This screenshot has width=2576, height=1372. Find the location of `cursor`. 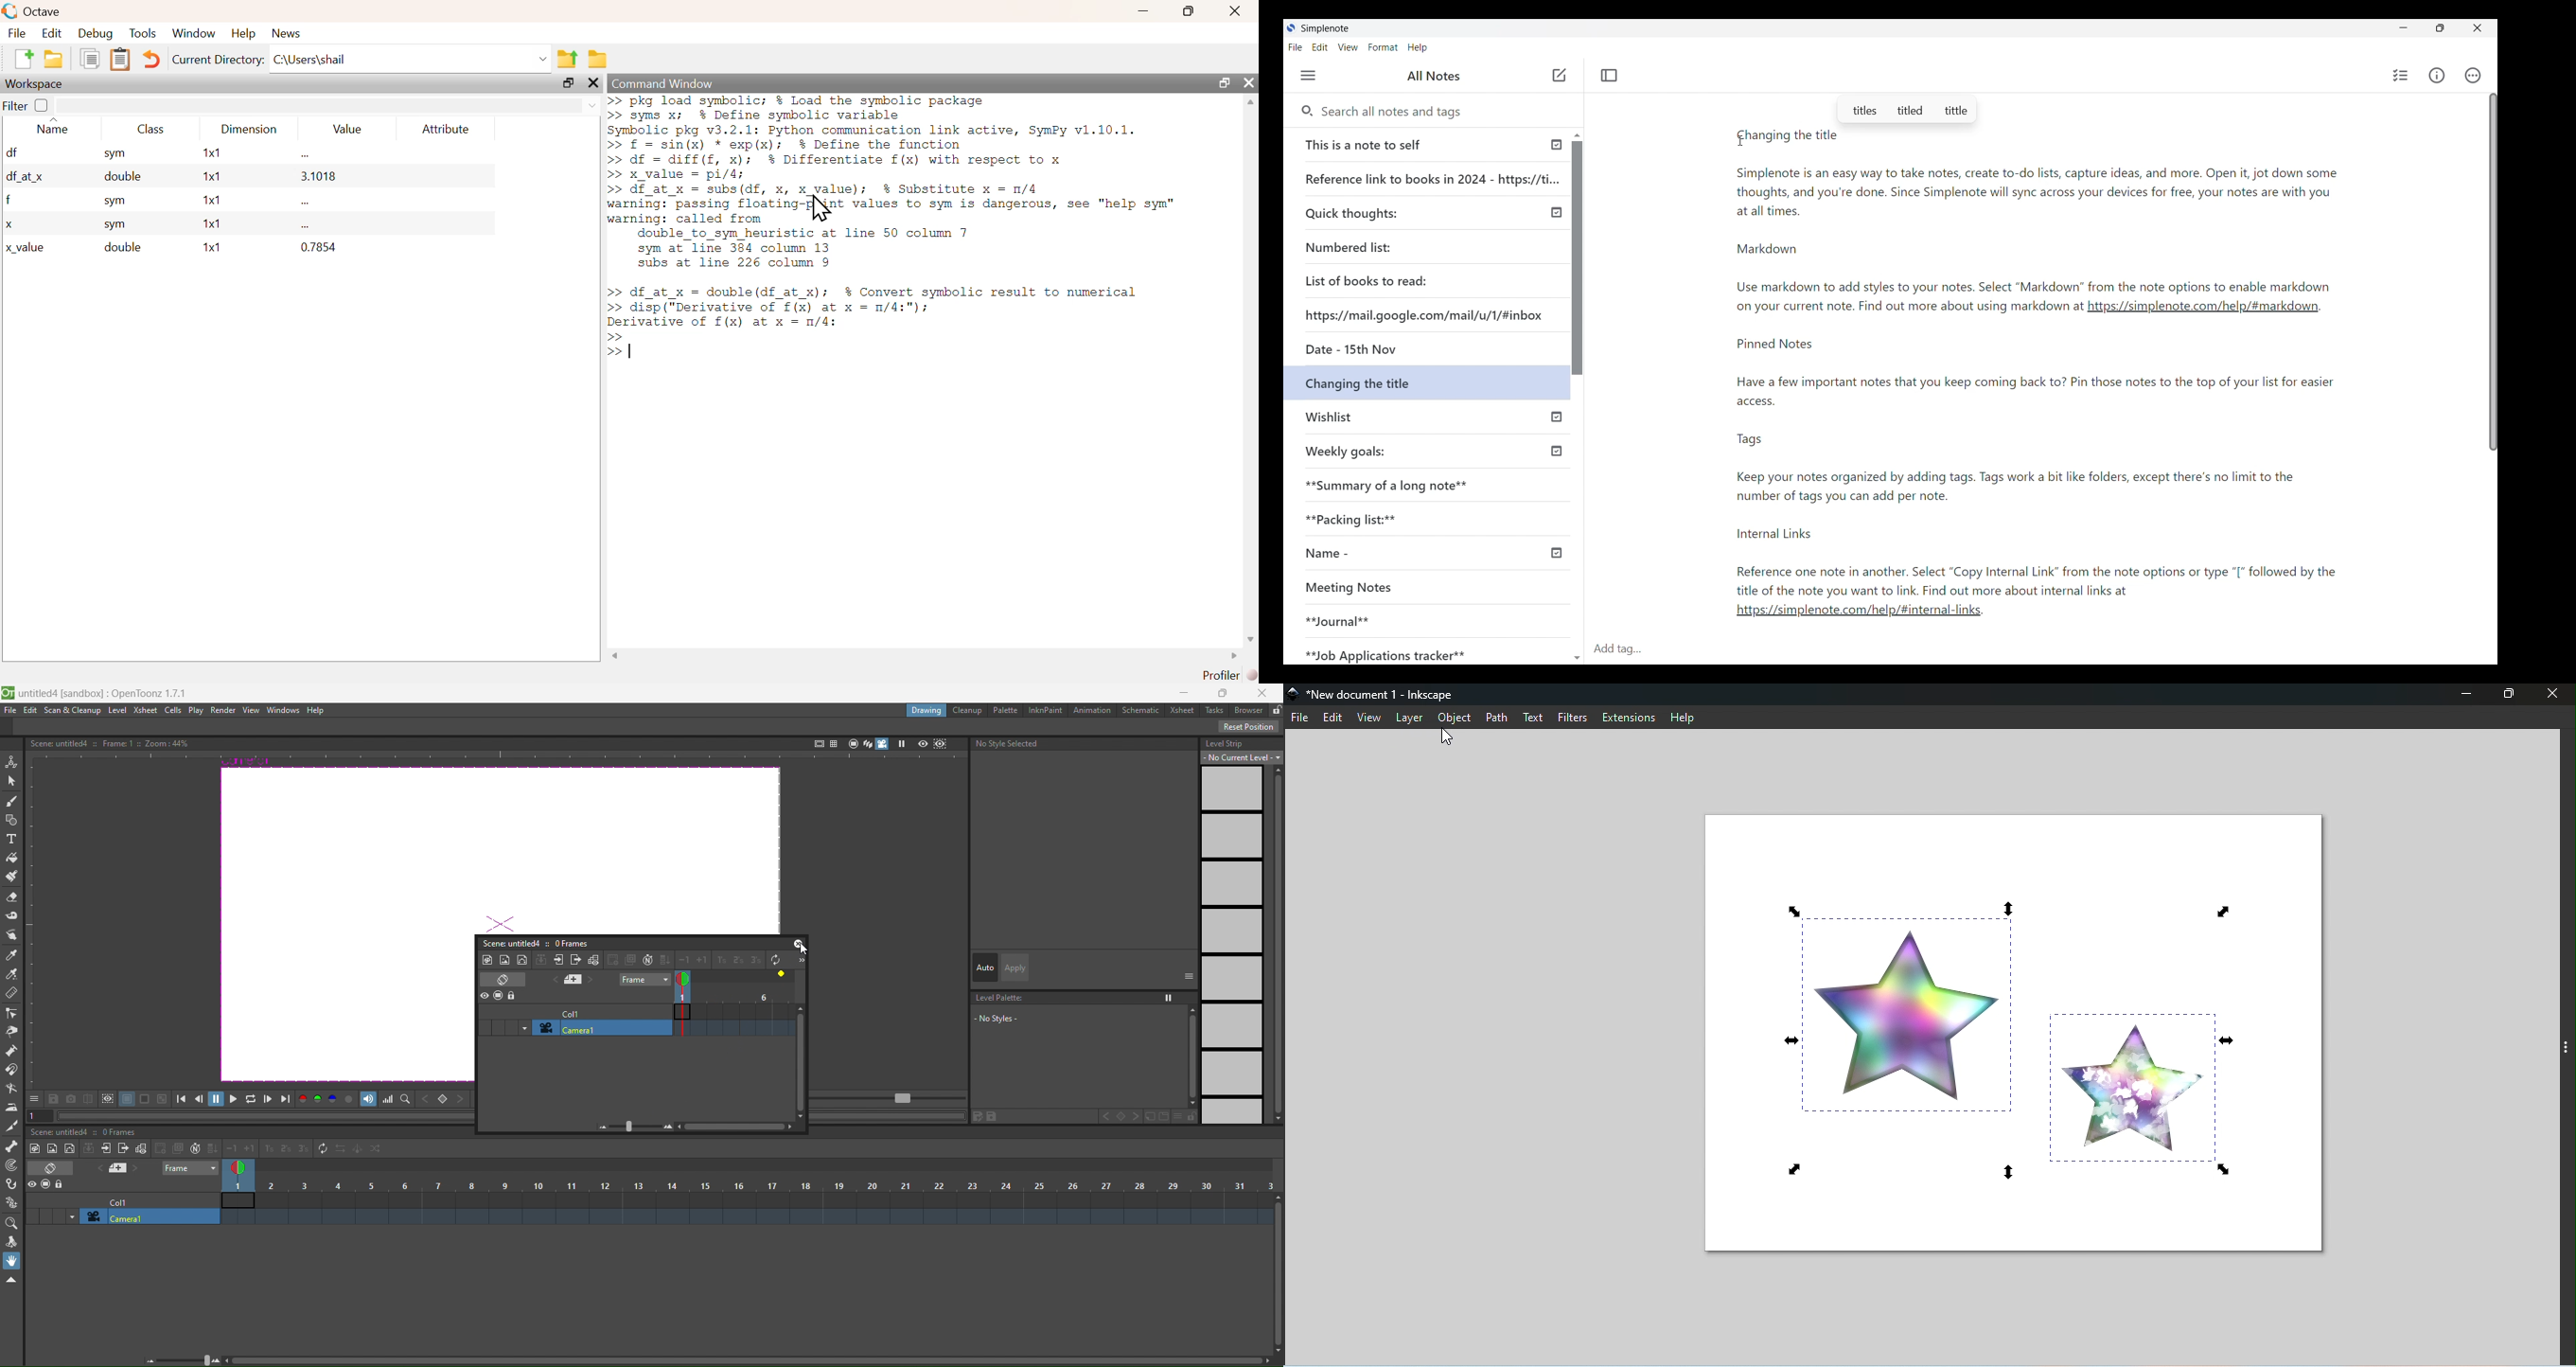

cursor is located at coordinates (1742, 143).